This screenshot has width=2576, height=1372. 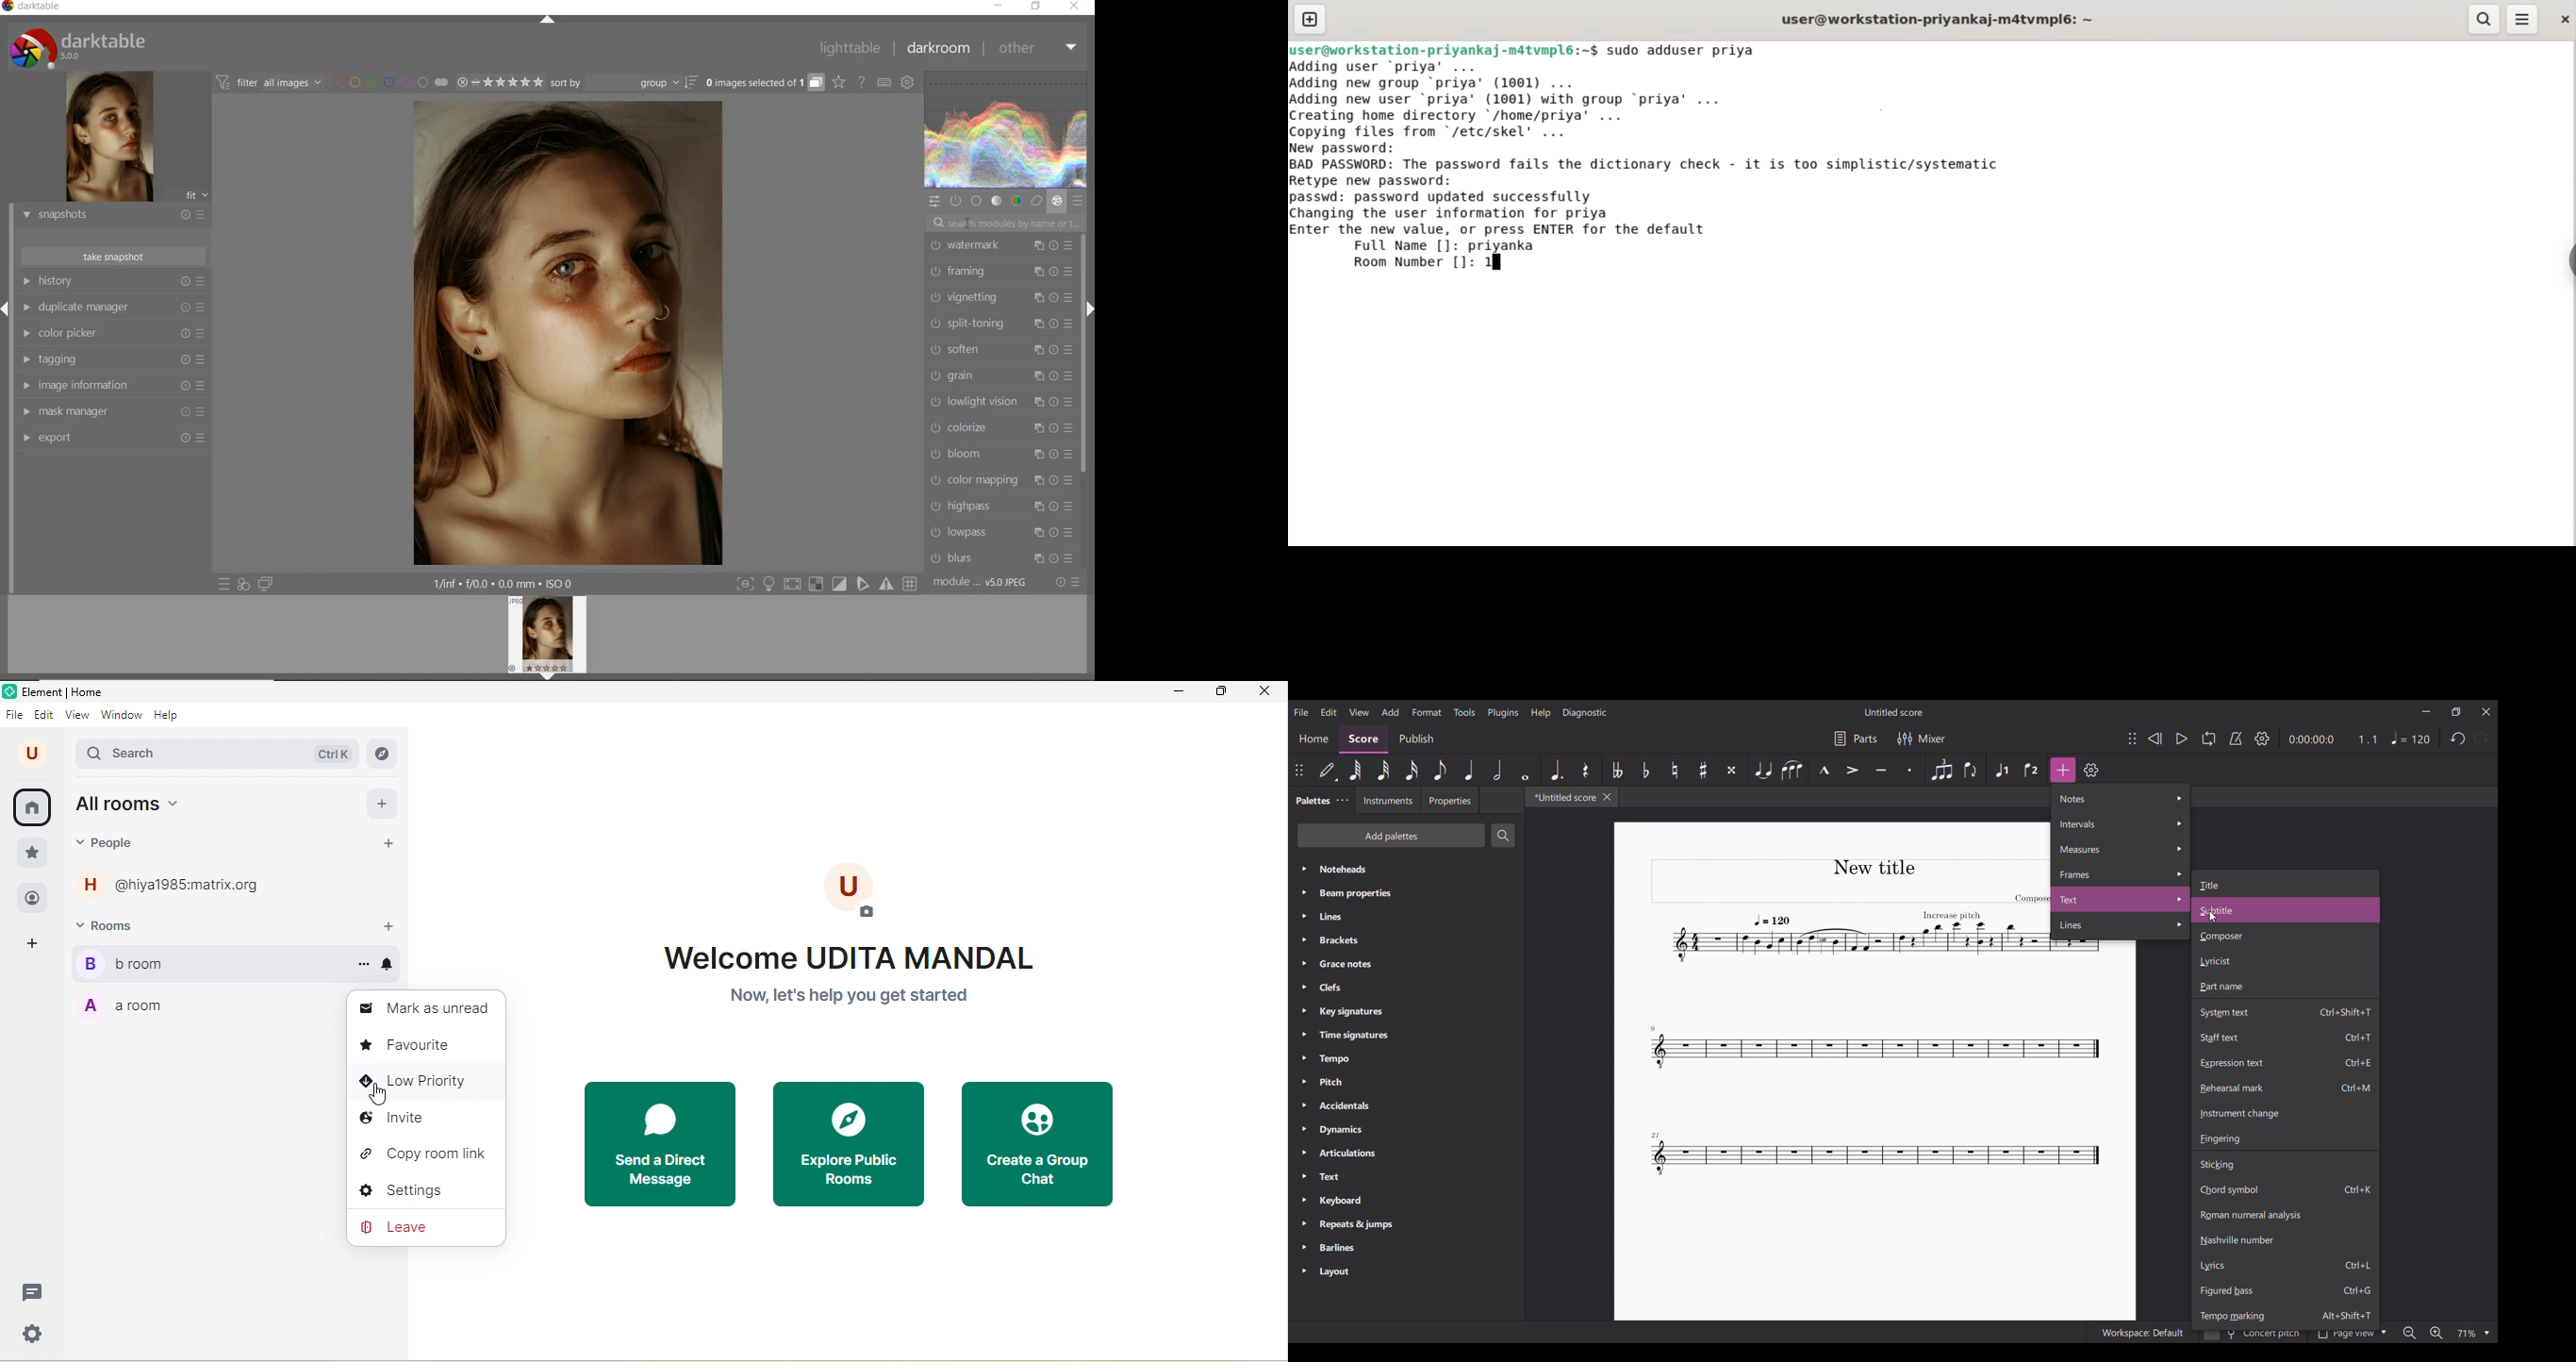 I want to click on display a second darkroom image below, so click(x=263, y=584).